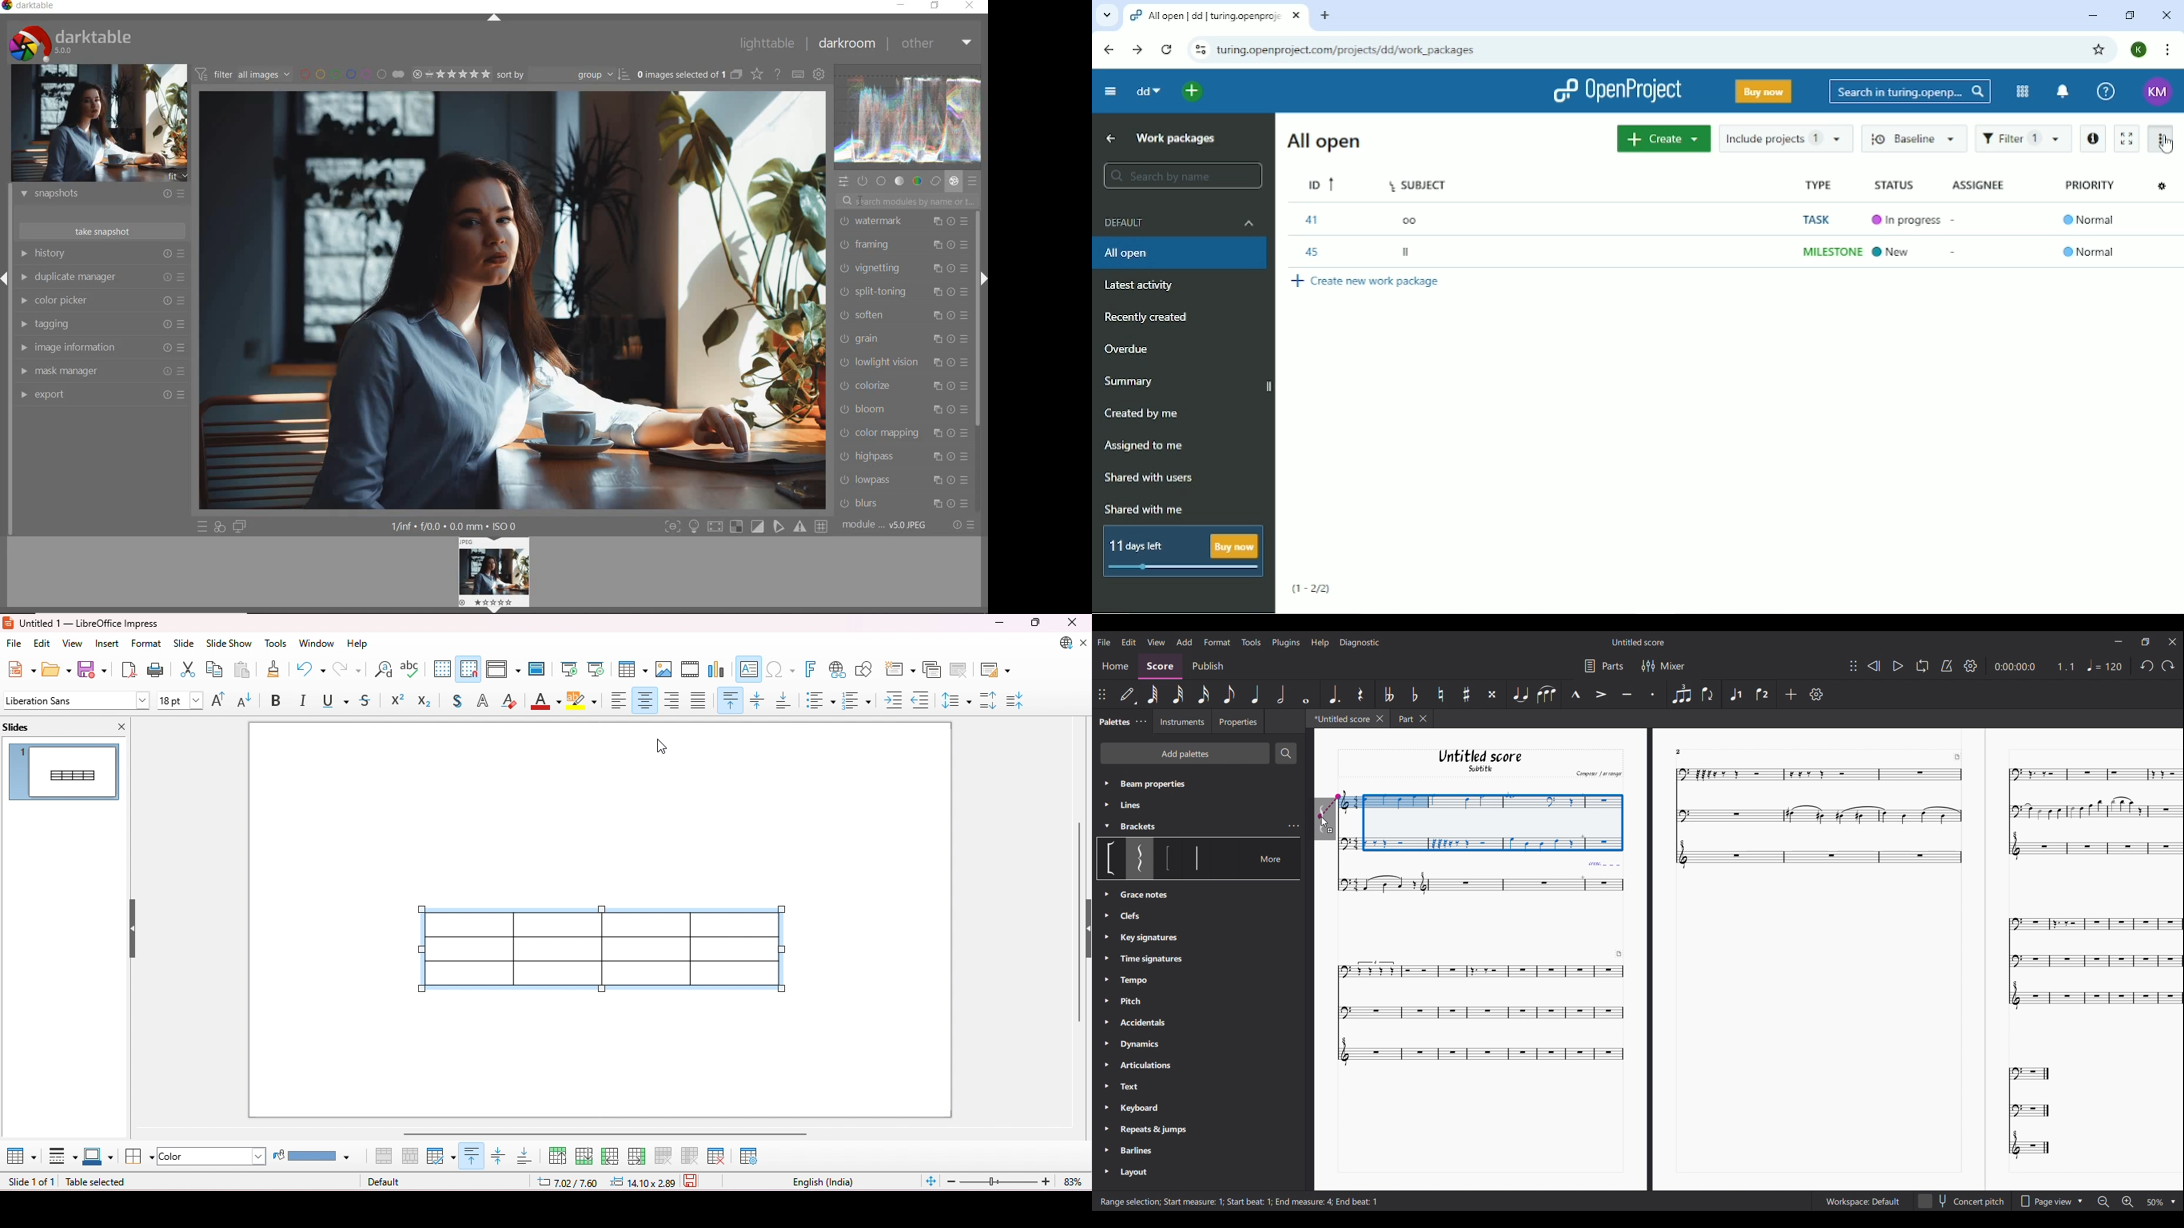  I want to click on Text, so click(1148, 1086).